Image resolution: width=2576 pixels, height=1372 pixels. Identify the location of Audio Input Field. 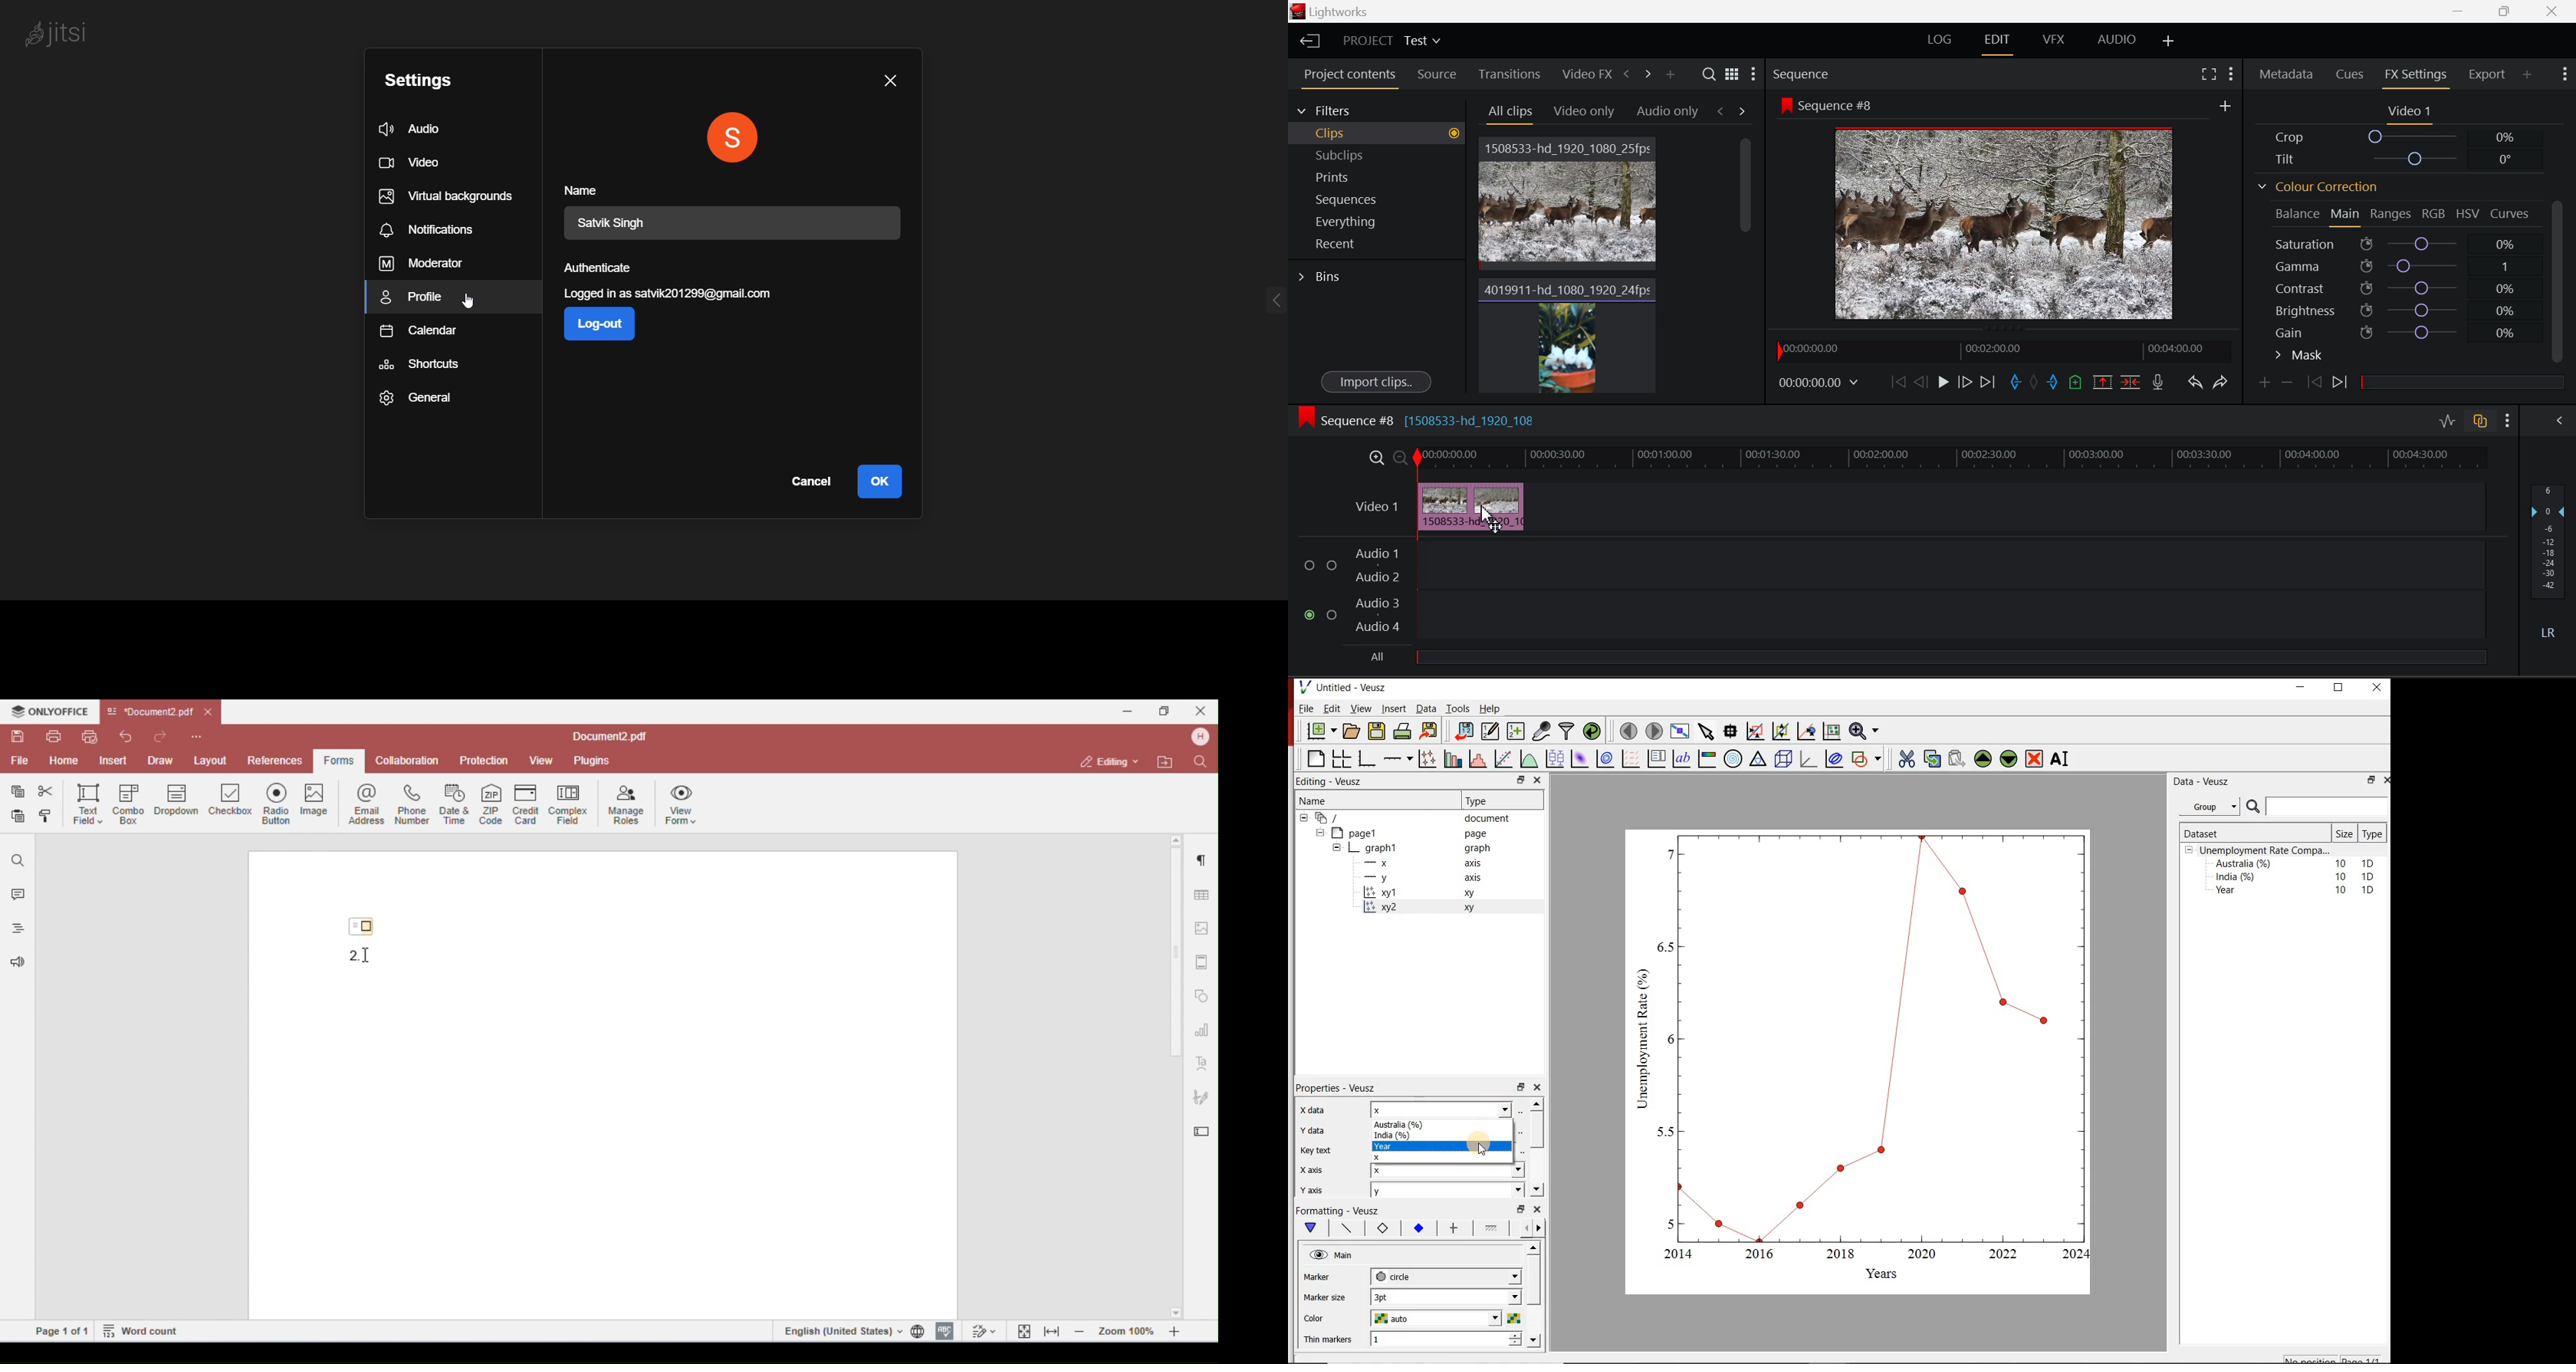
(1949, 615).